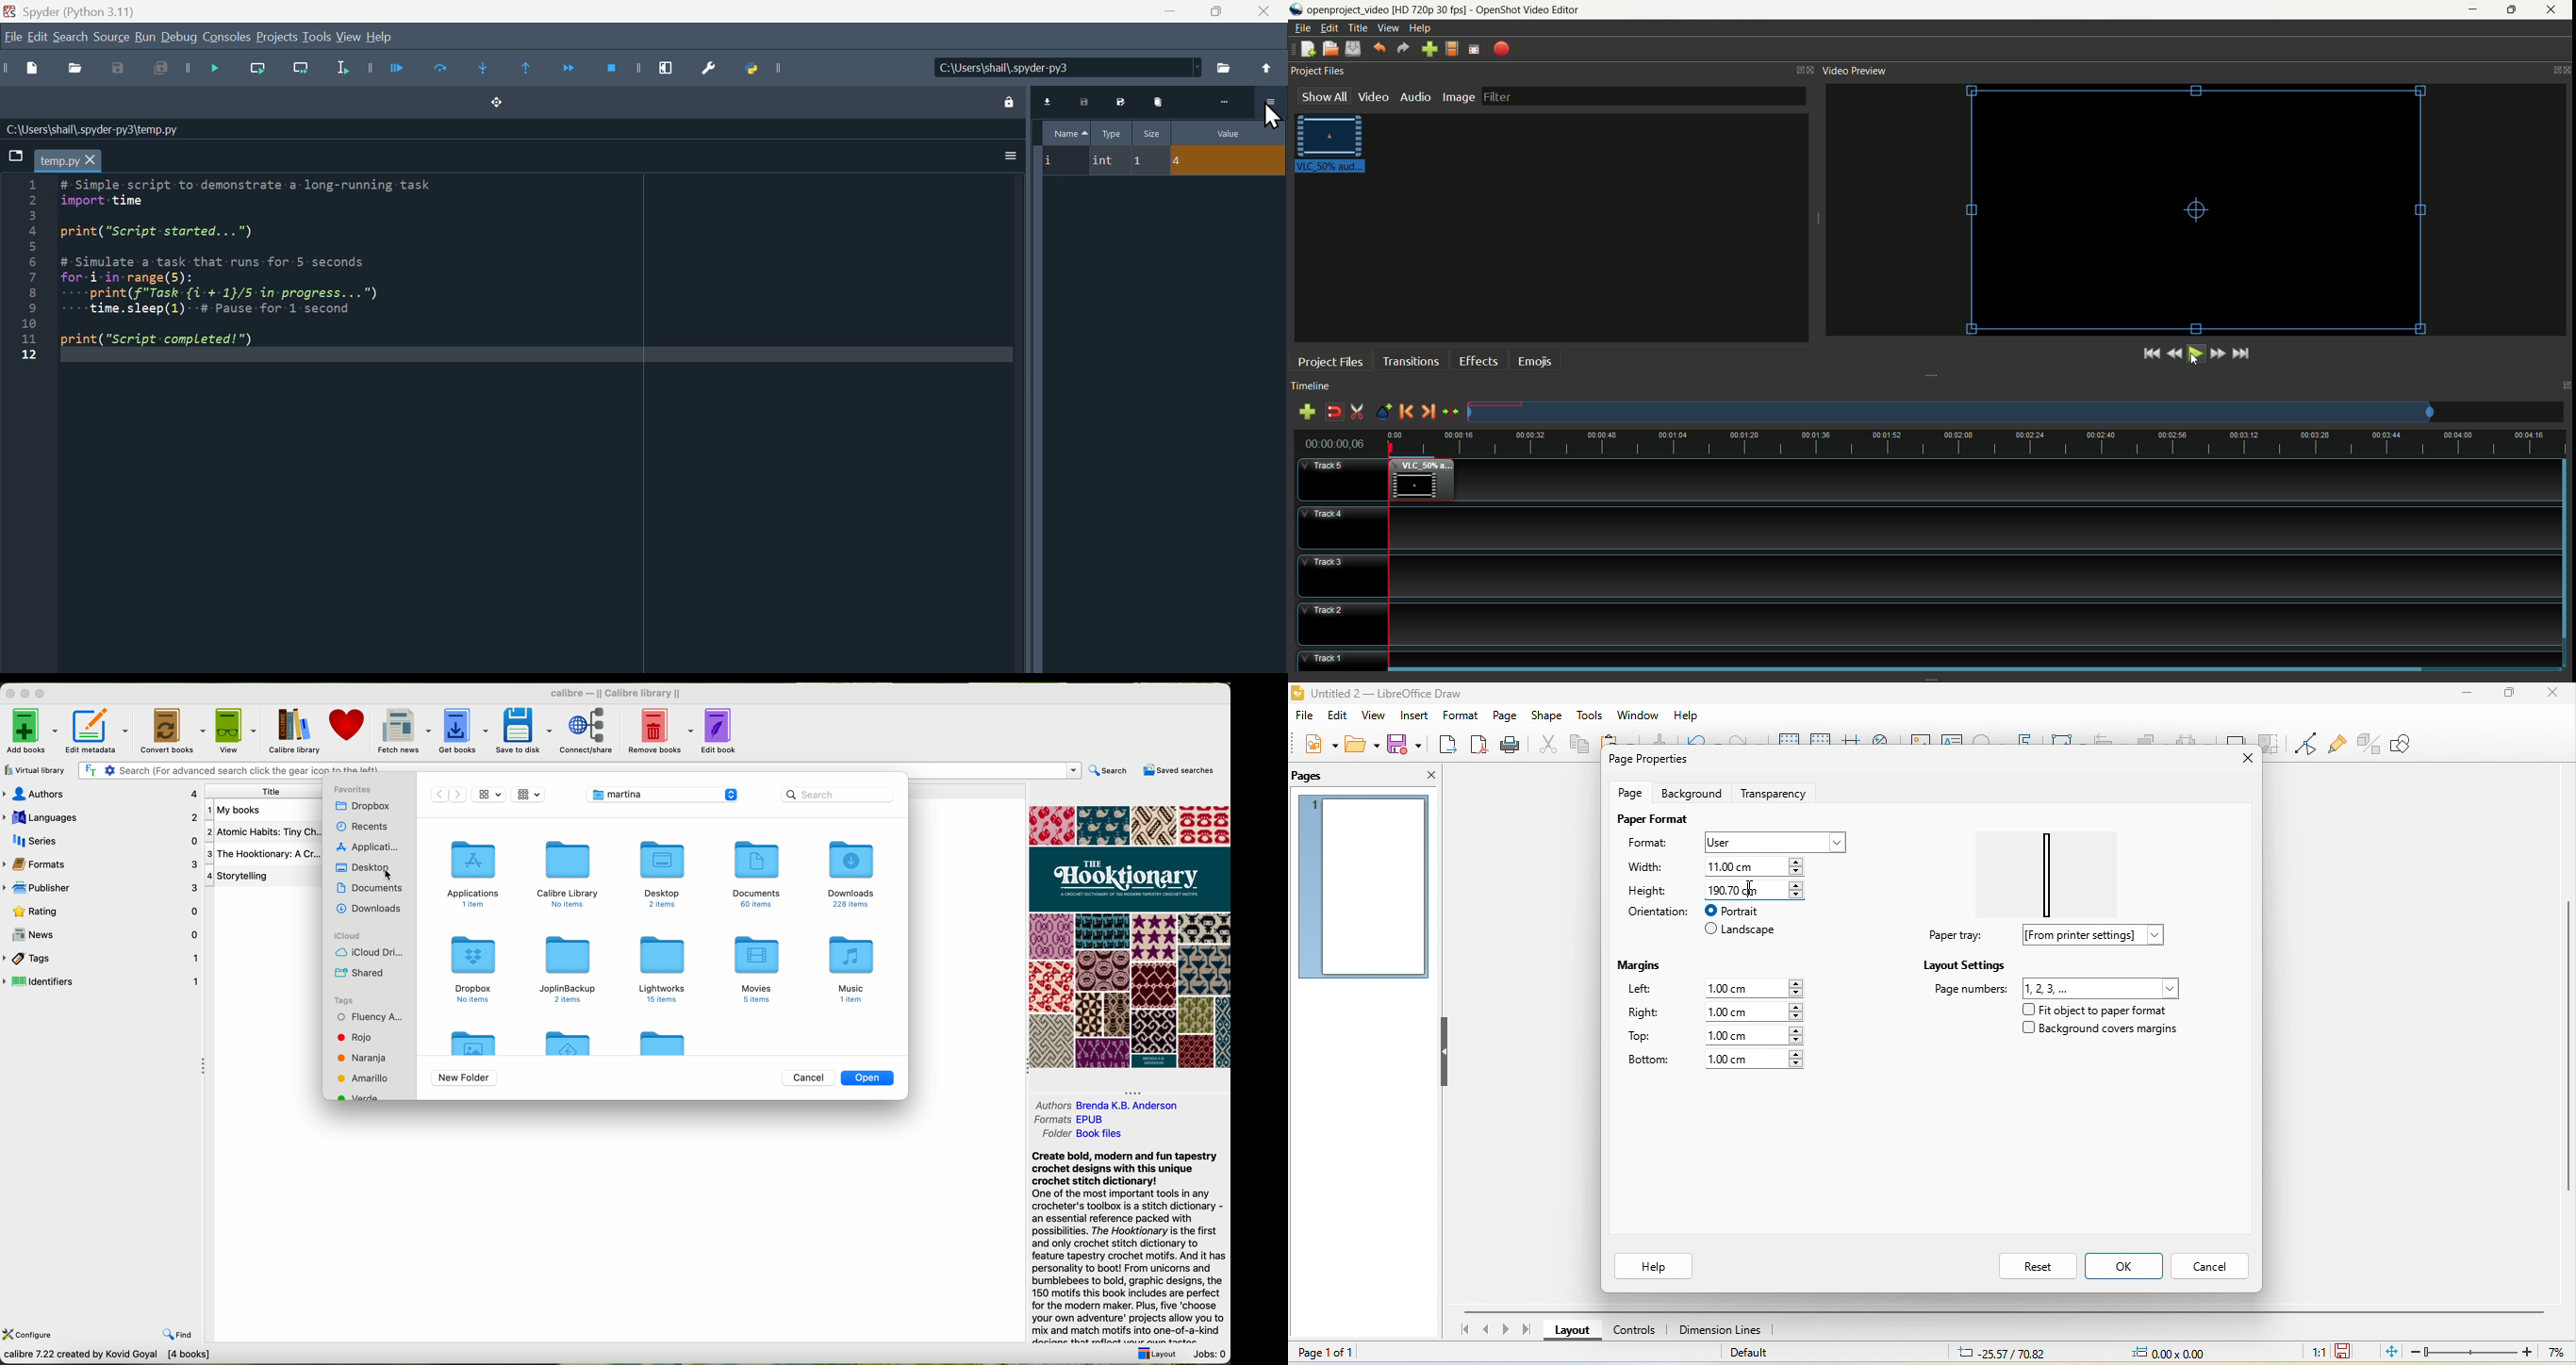 The height and width of the screenshot is (1372, 2576). I want to click on More options, so click(1010, 157).